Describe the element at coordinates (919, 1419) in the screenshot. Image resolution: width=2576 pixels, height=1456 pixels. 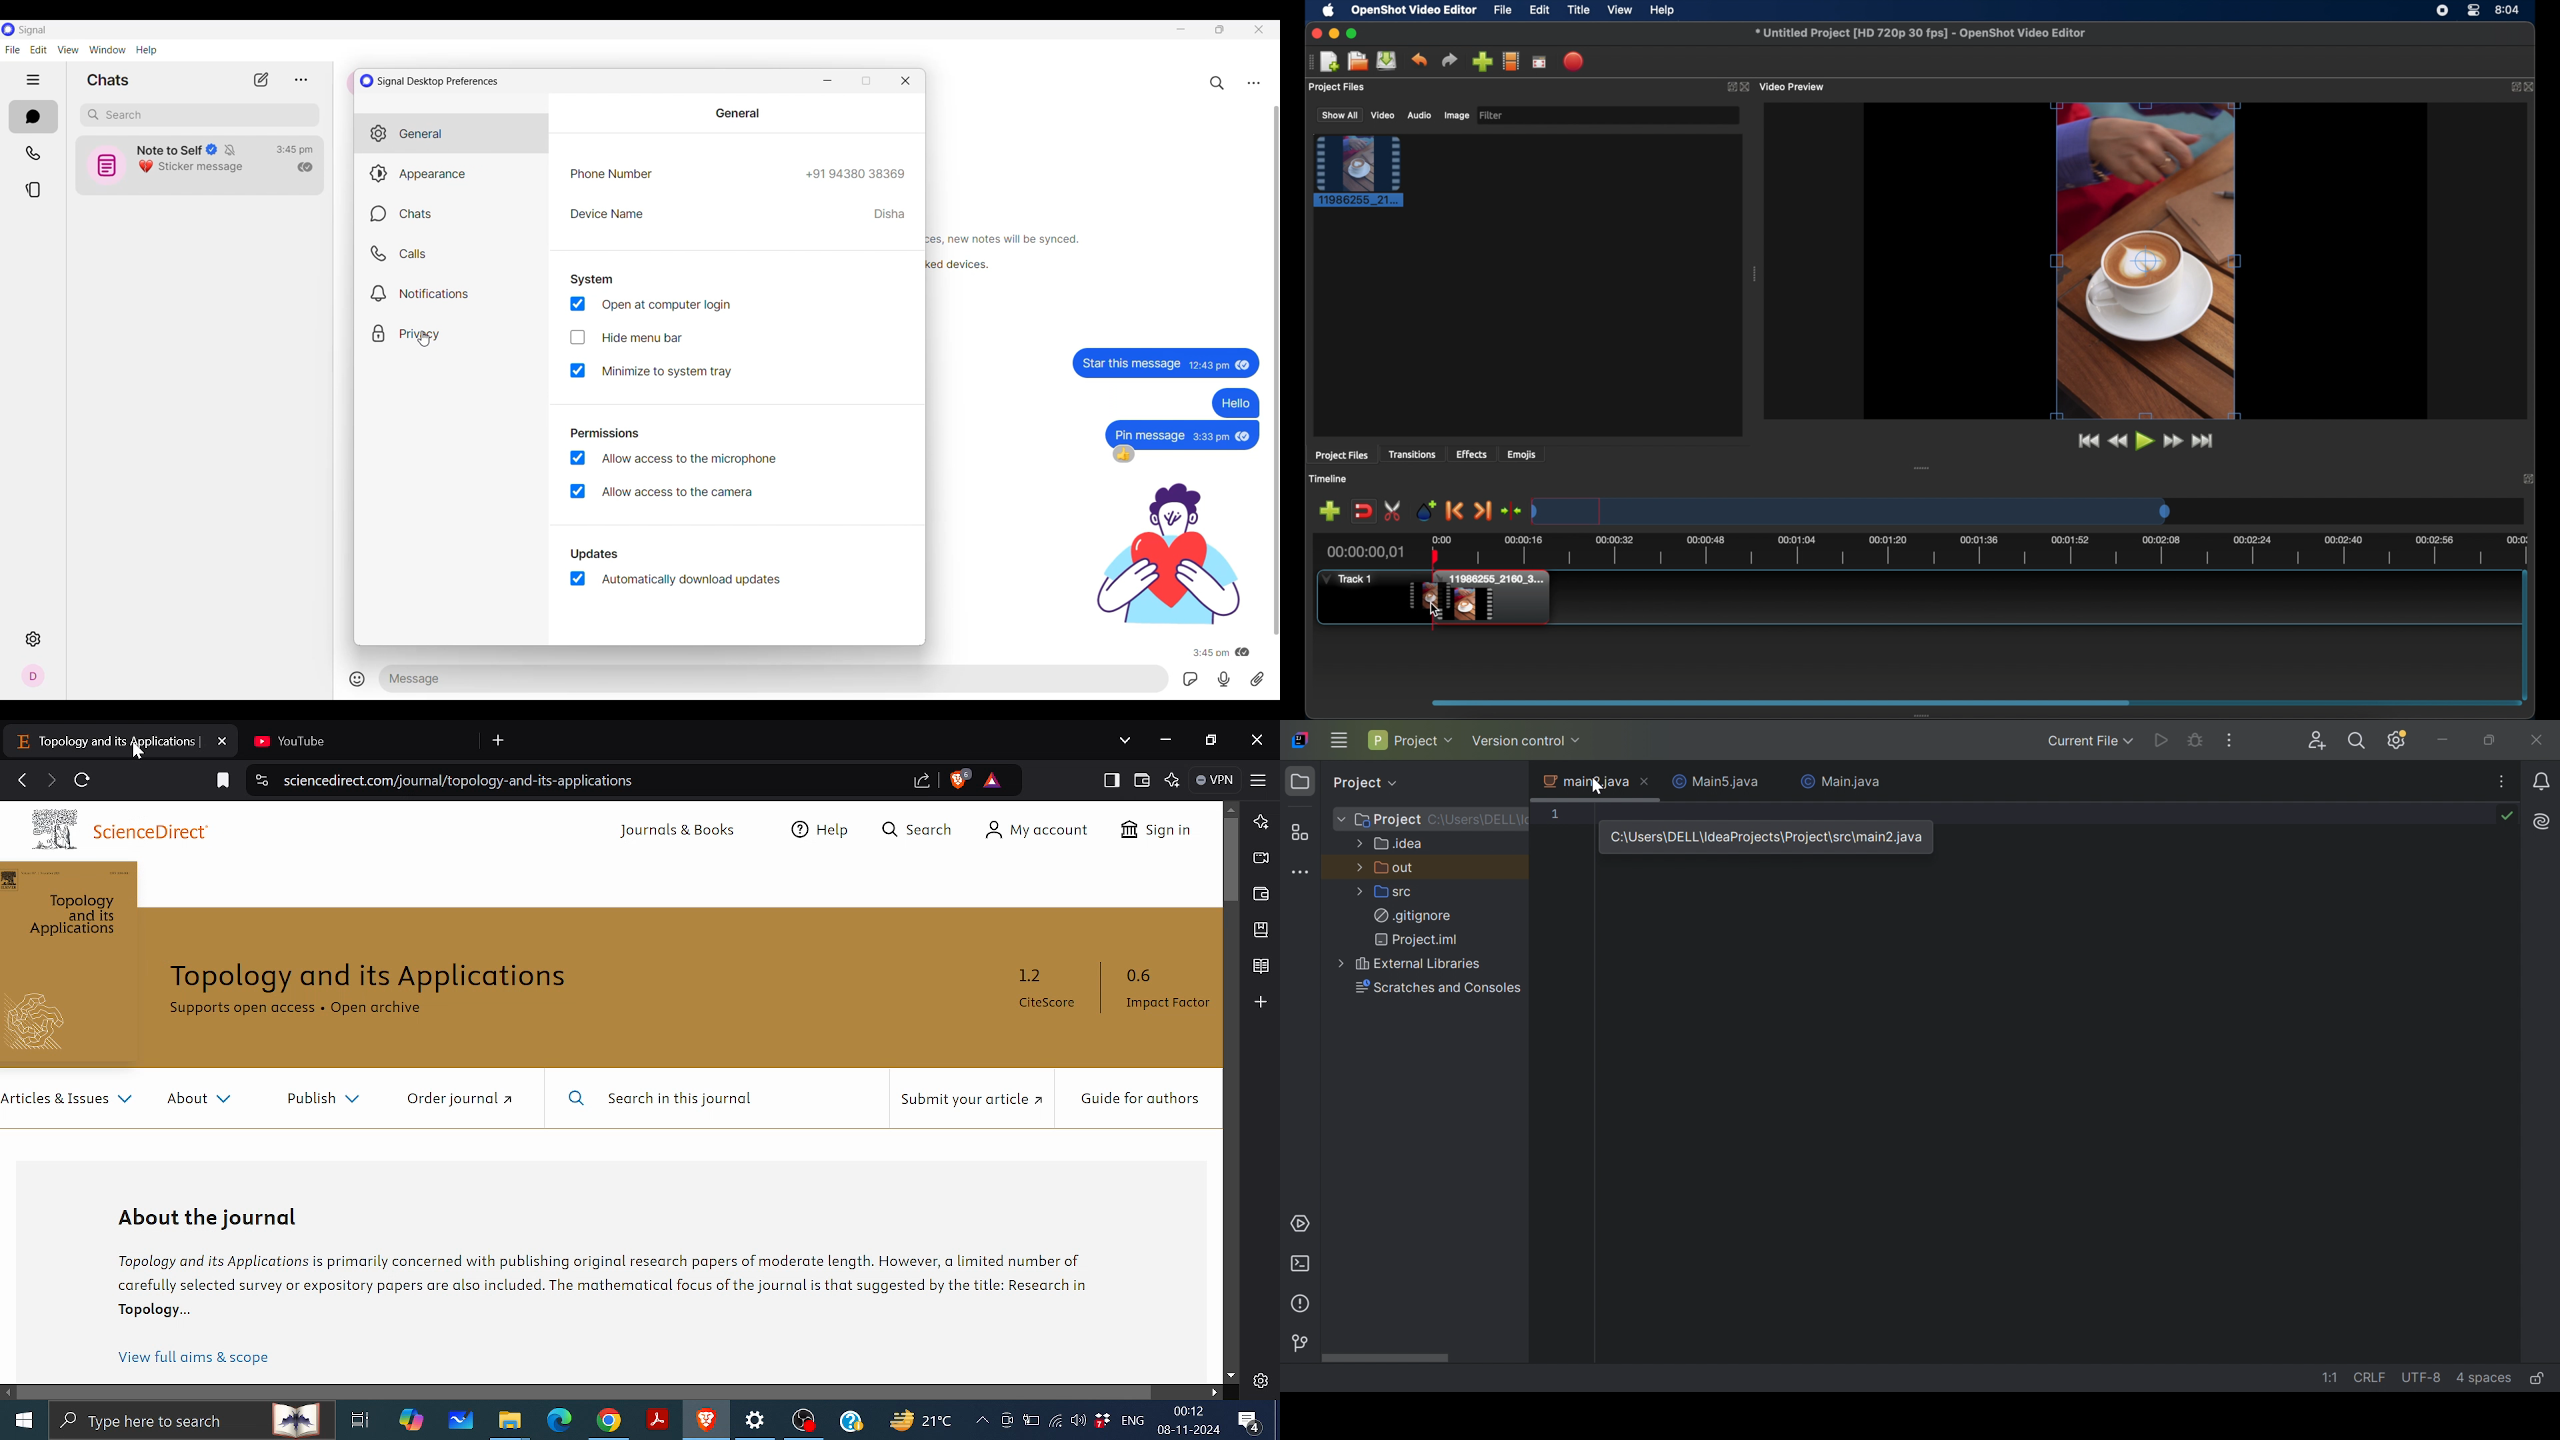
I see `Weather` at that location.